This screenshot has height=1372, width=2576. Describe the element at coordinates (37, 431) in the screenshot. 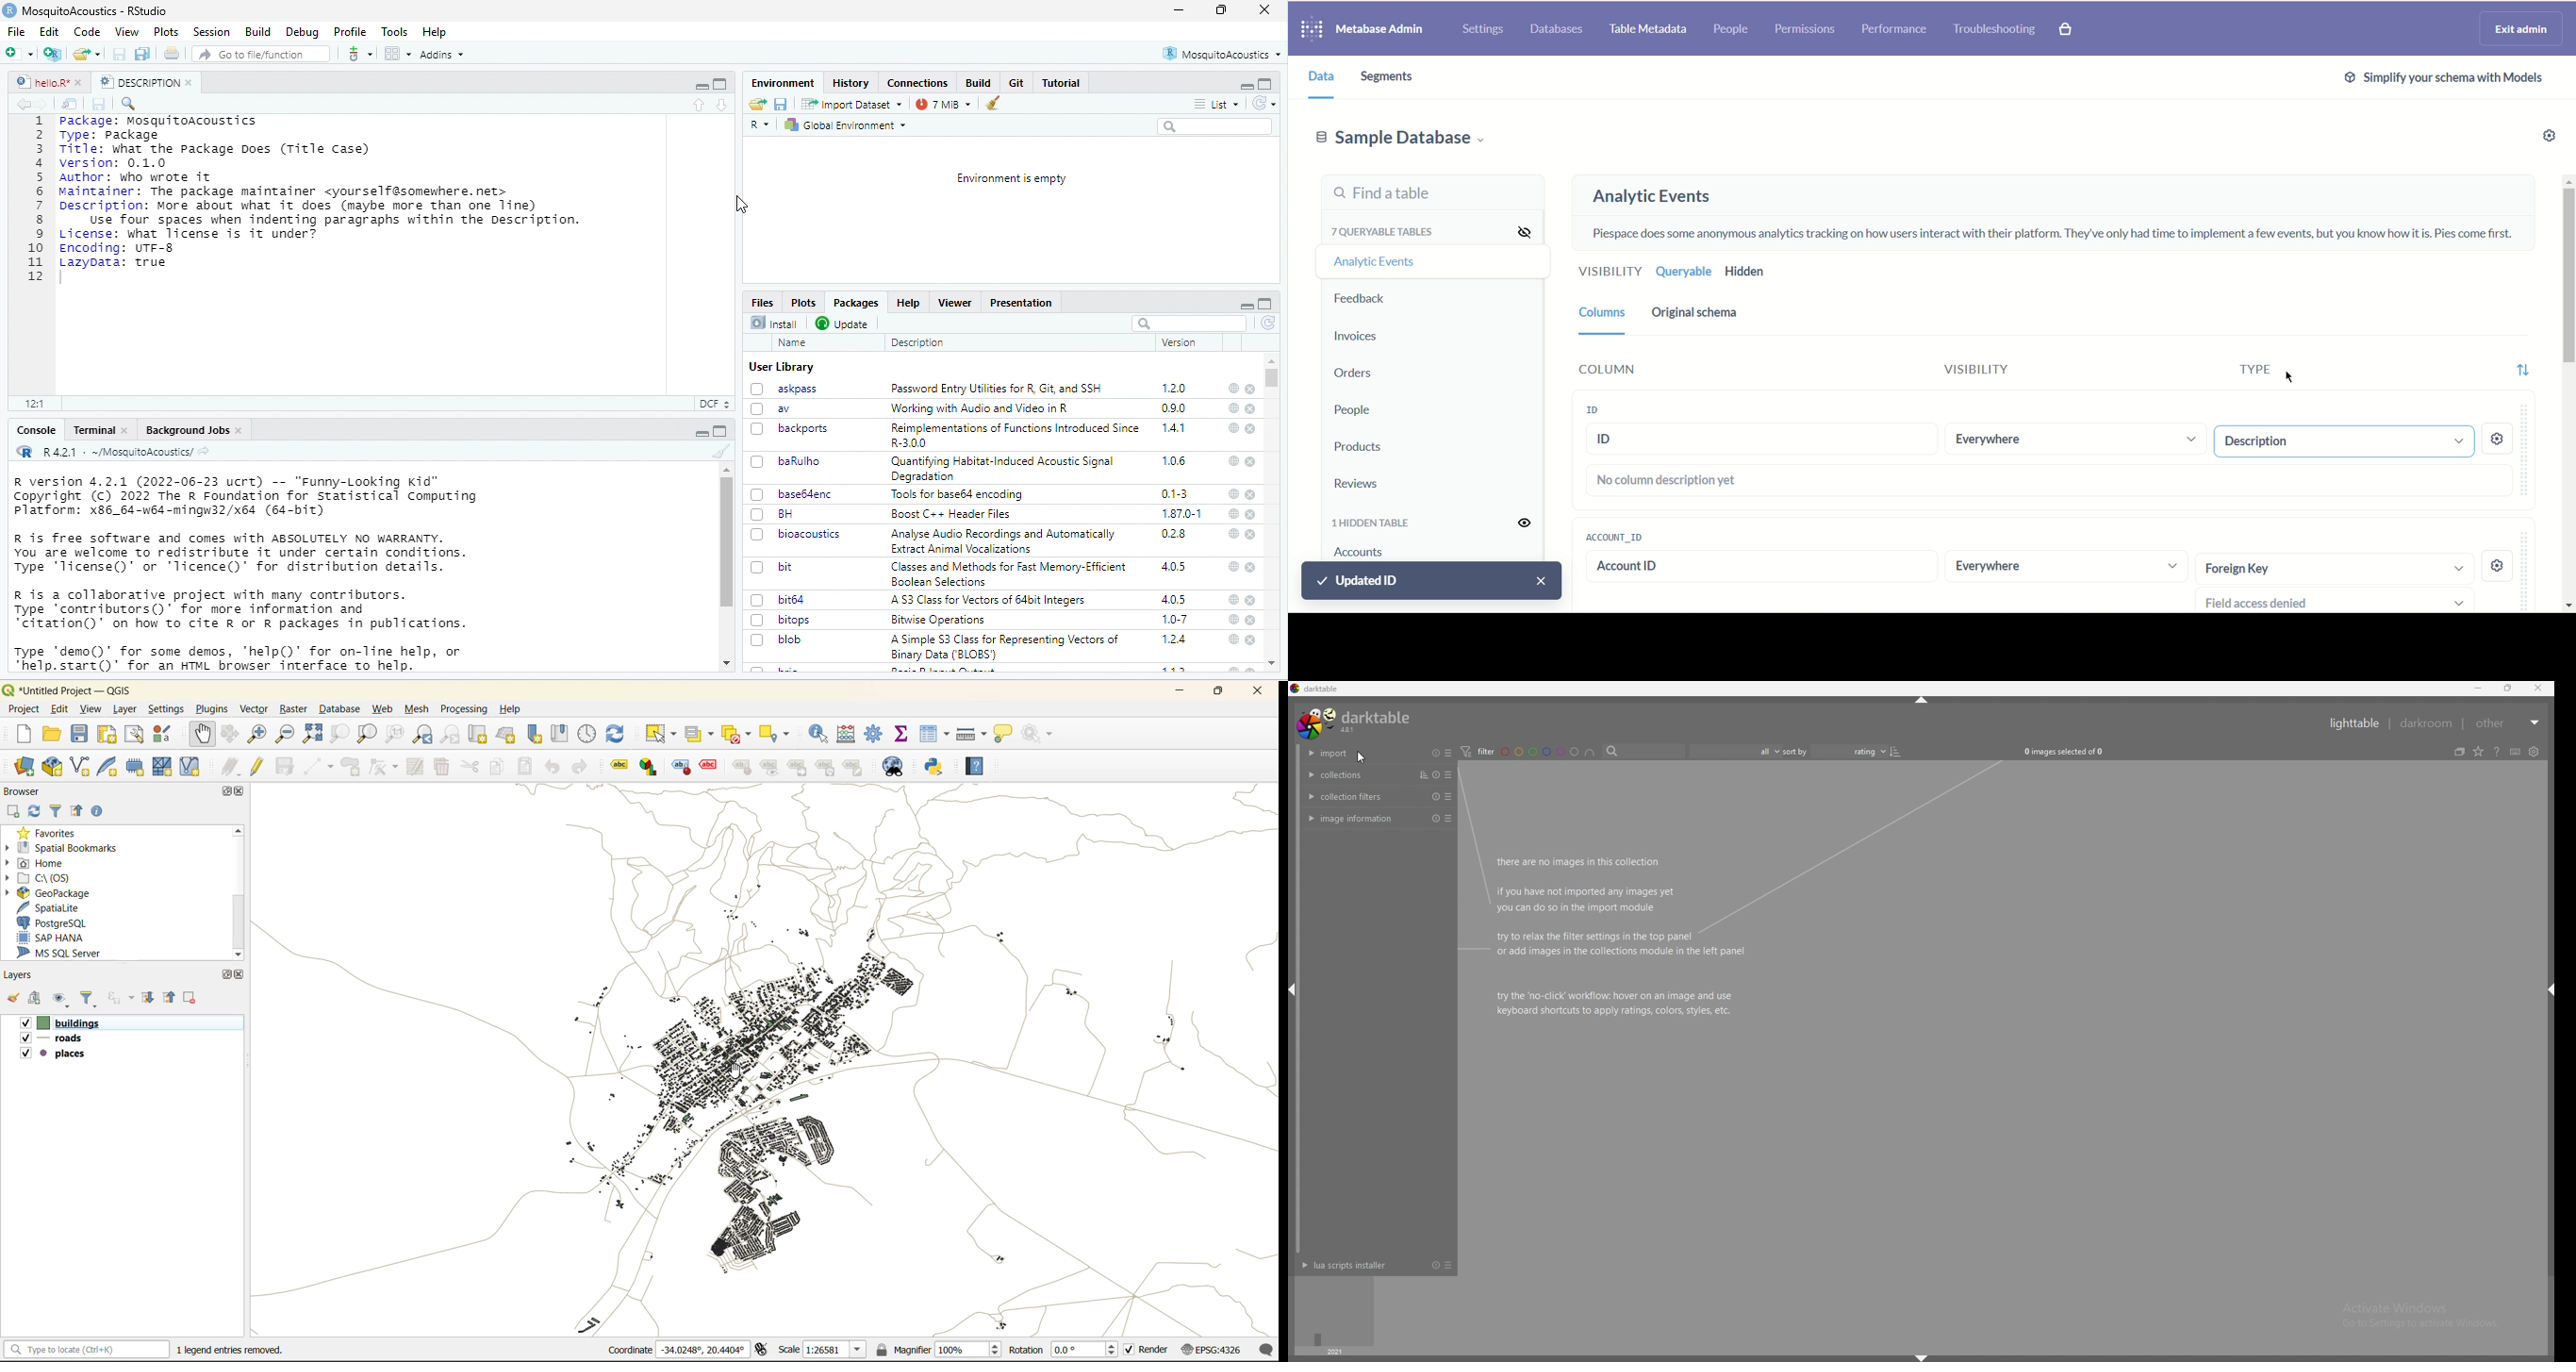

I see `Console` at that location.